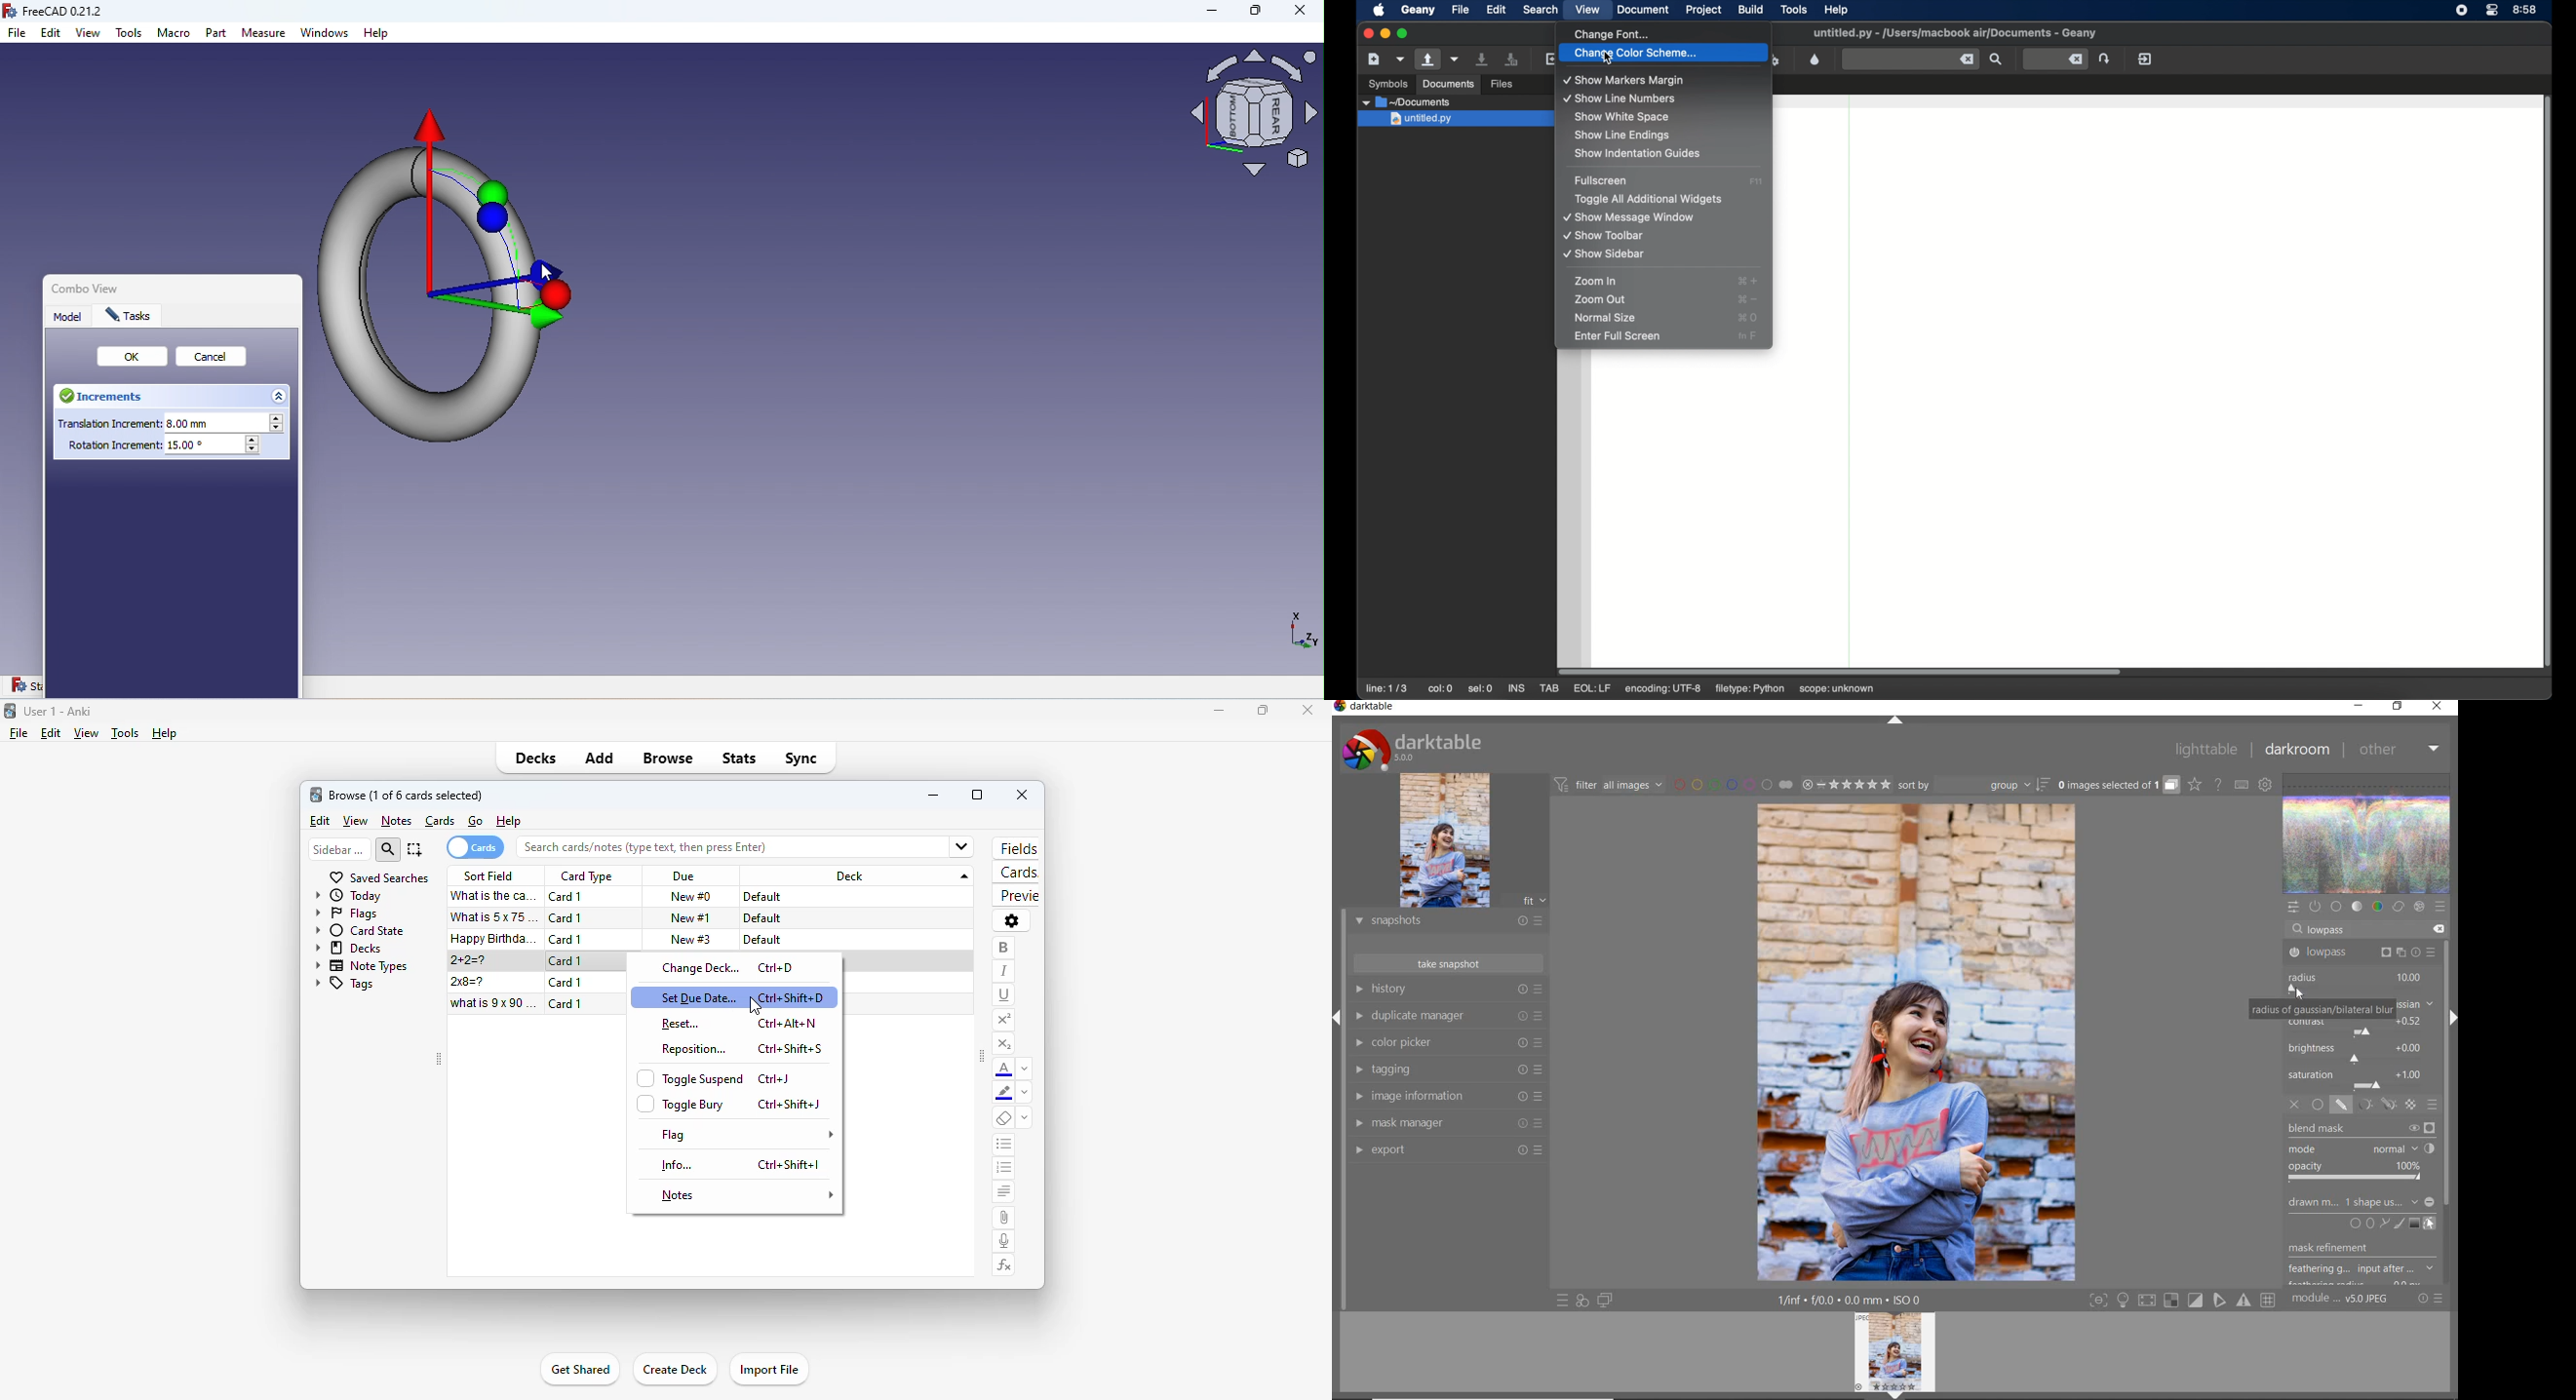 The height and width of the screenshot is (1400, 2576). Describe the element at coordinates (1996, 60) in the screenshot. I see `find the entered text in current file` at that location.